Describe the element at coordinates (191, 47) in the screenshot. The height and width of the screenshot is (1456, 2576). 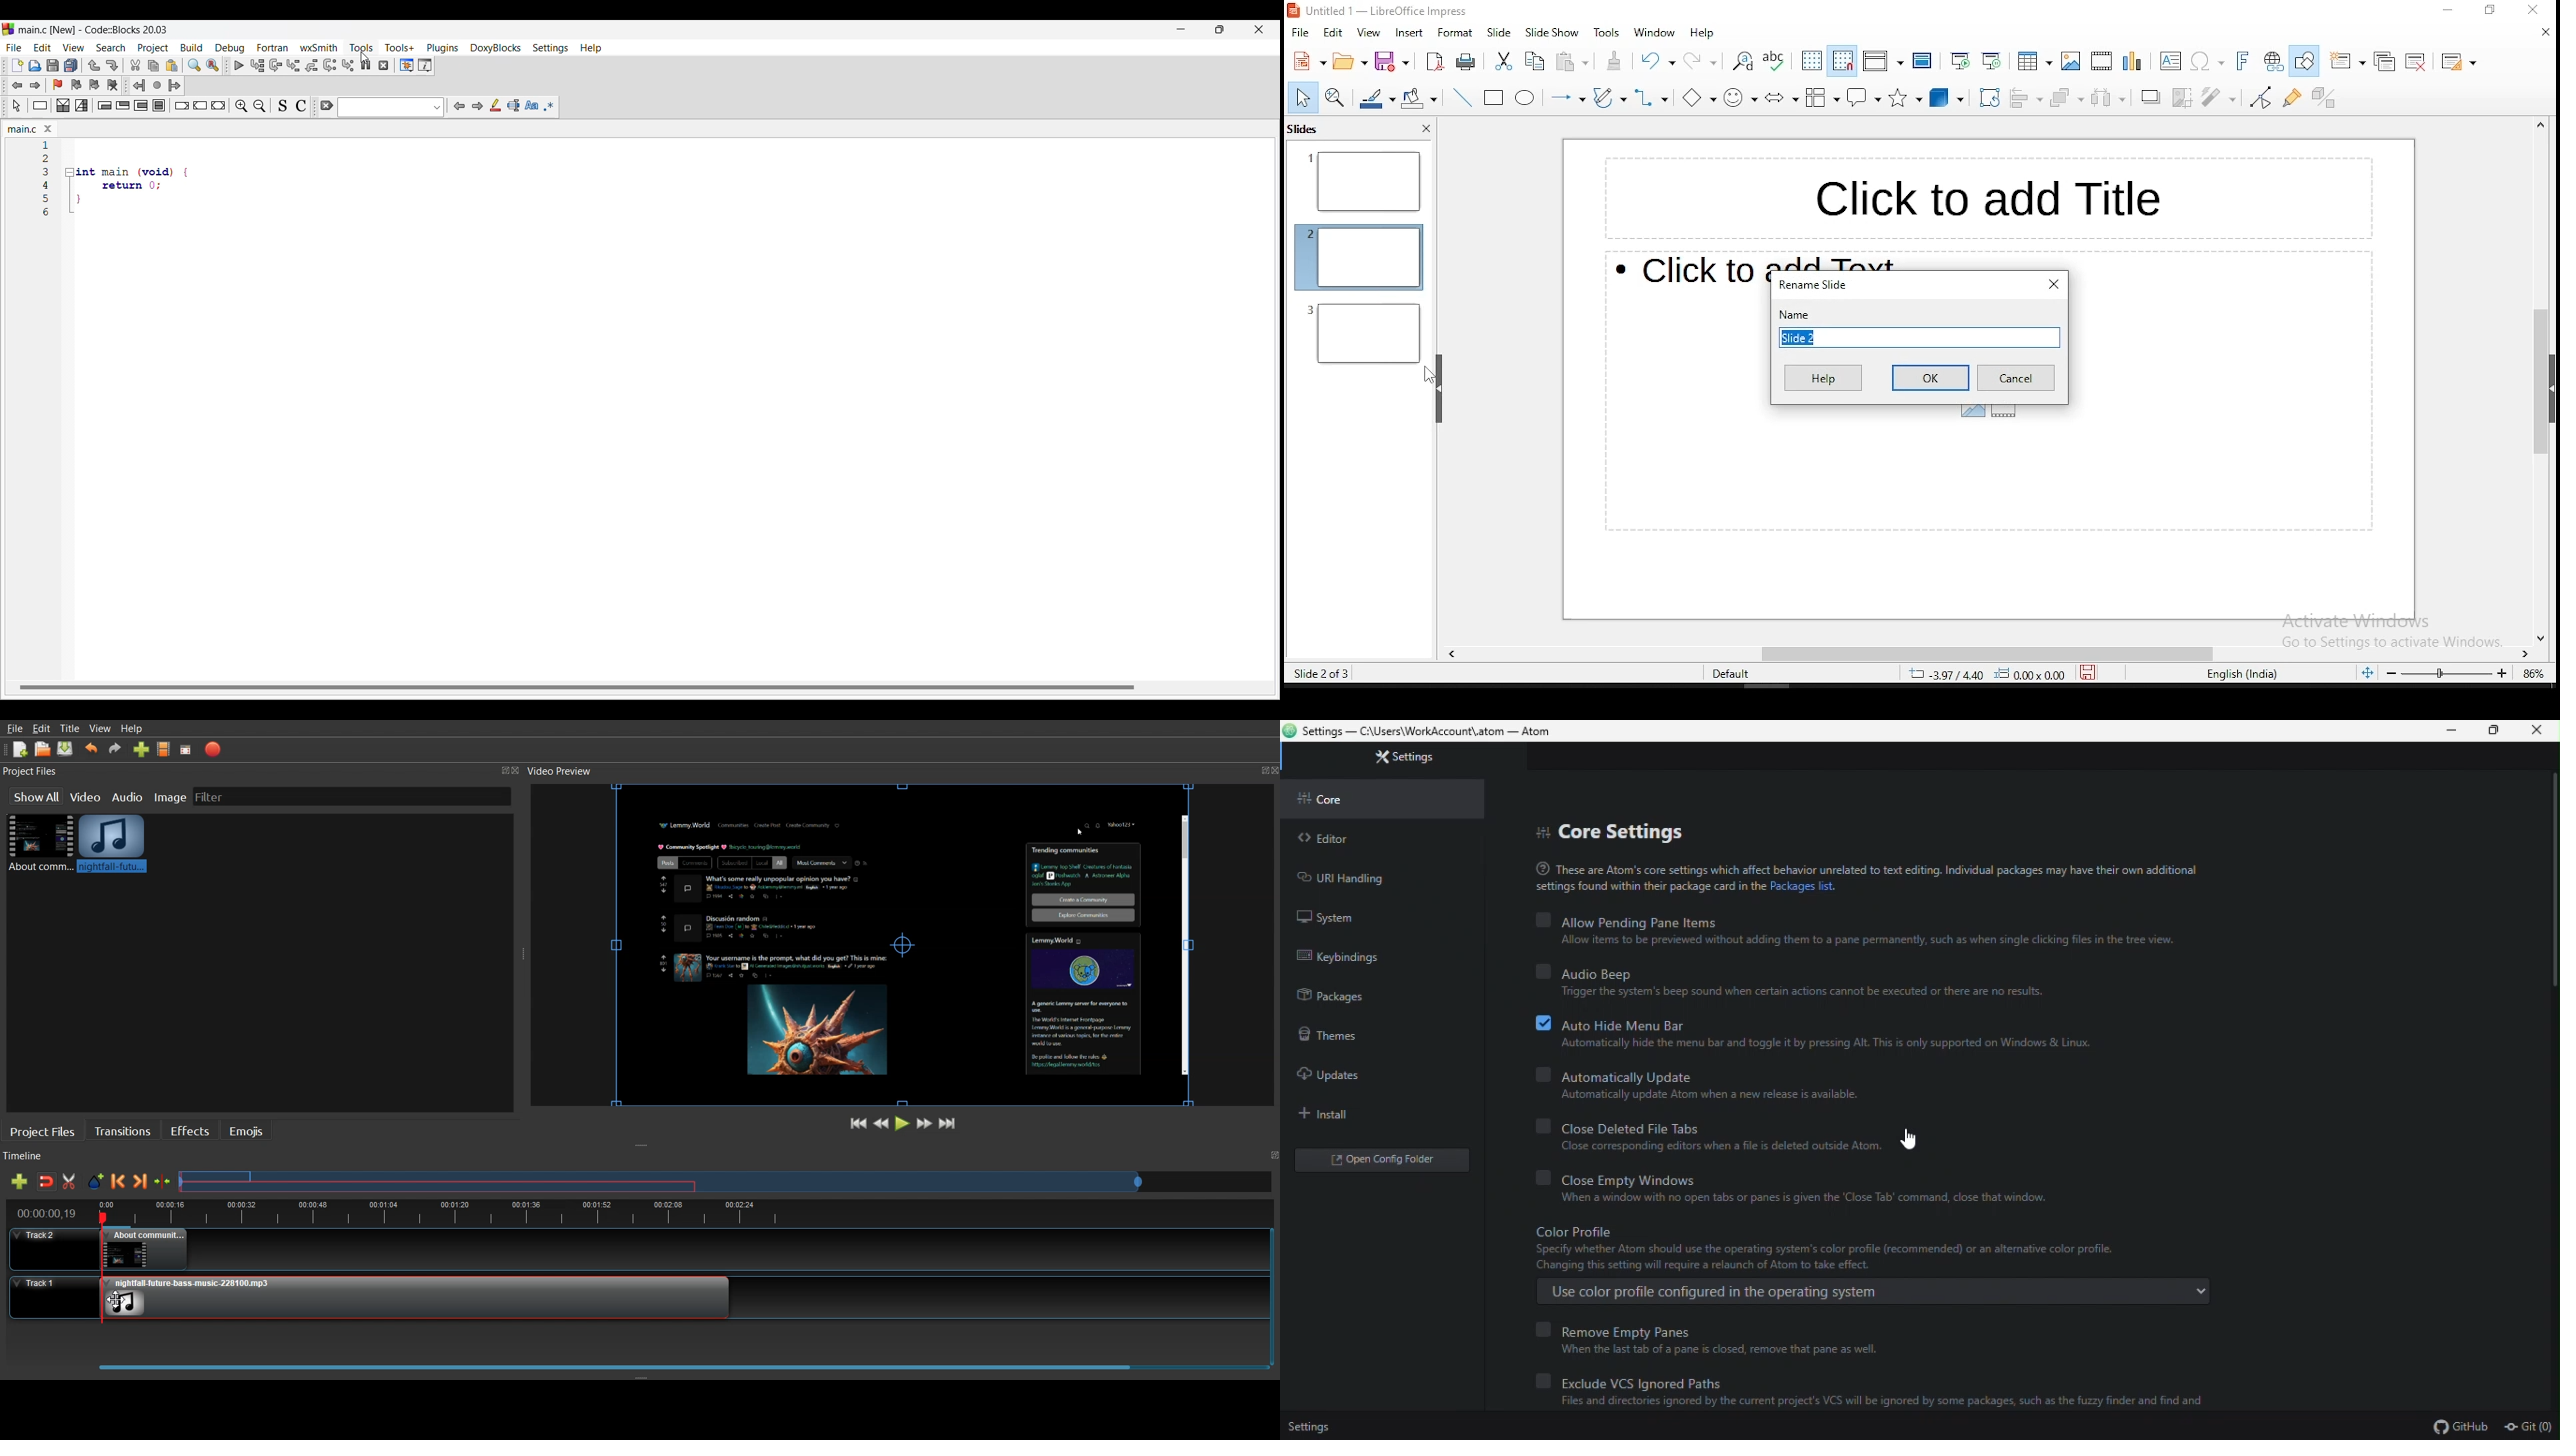
I see `Build menu` at that location.